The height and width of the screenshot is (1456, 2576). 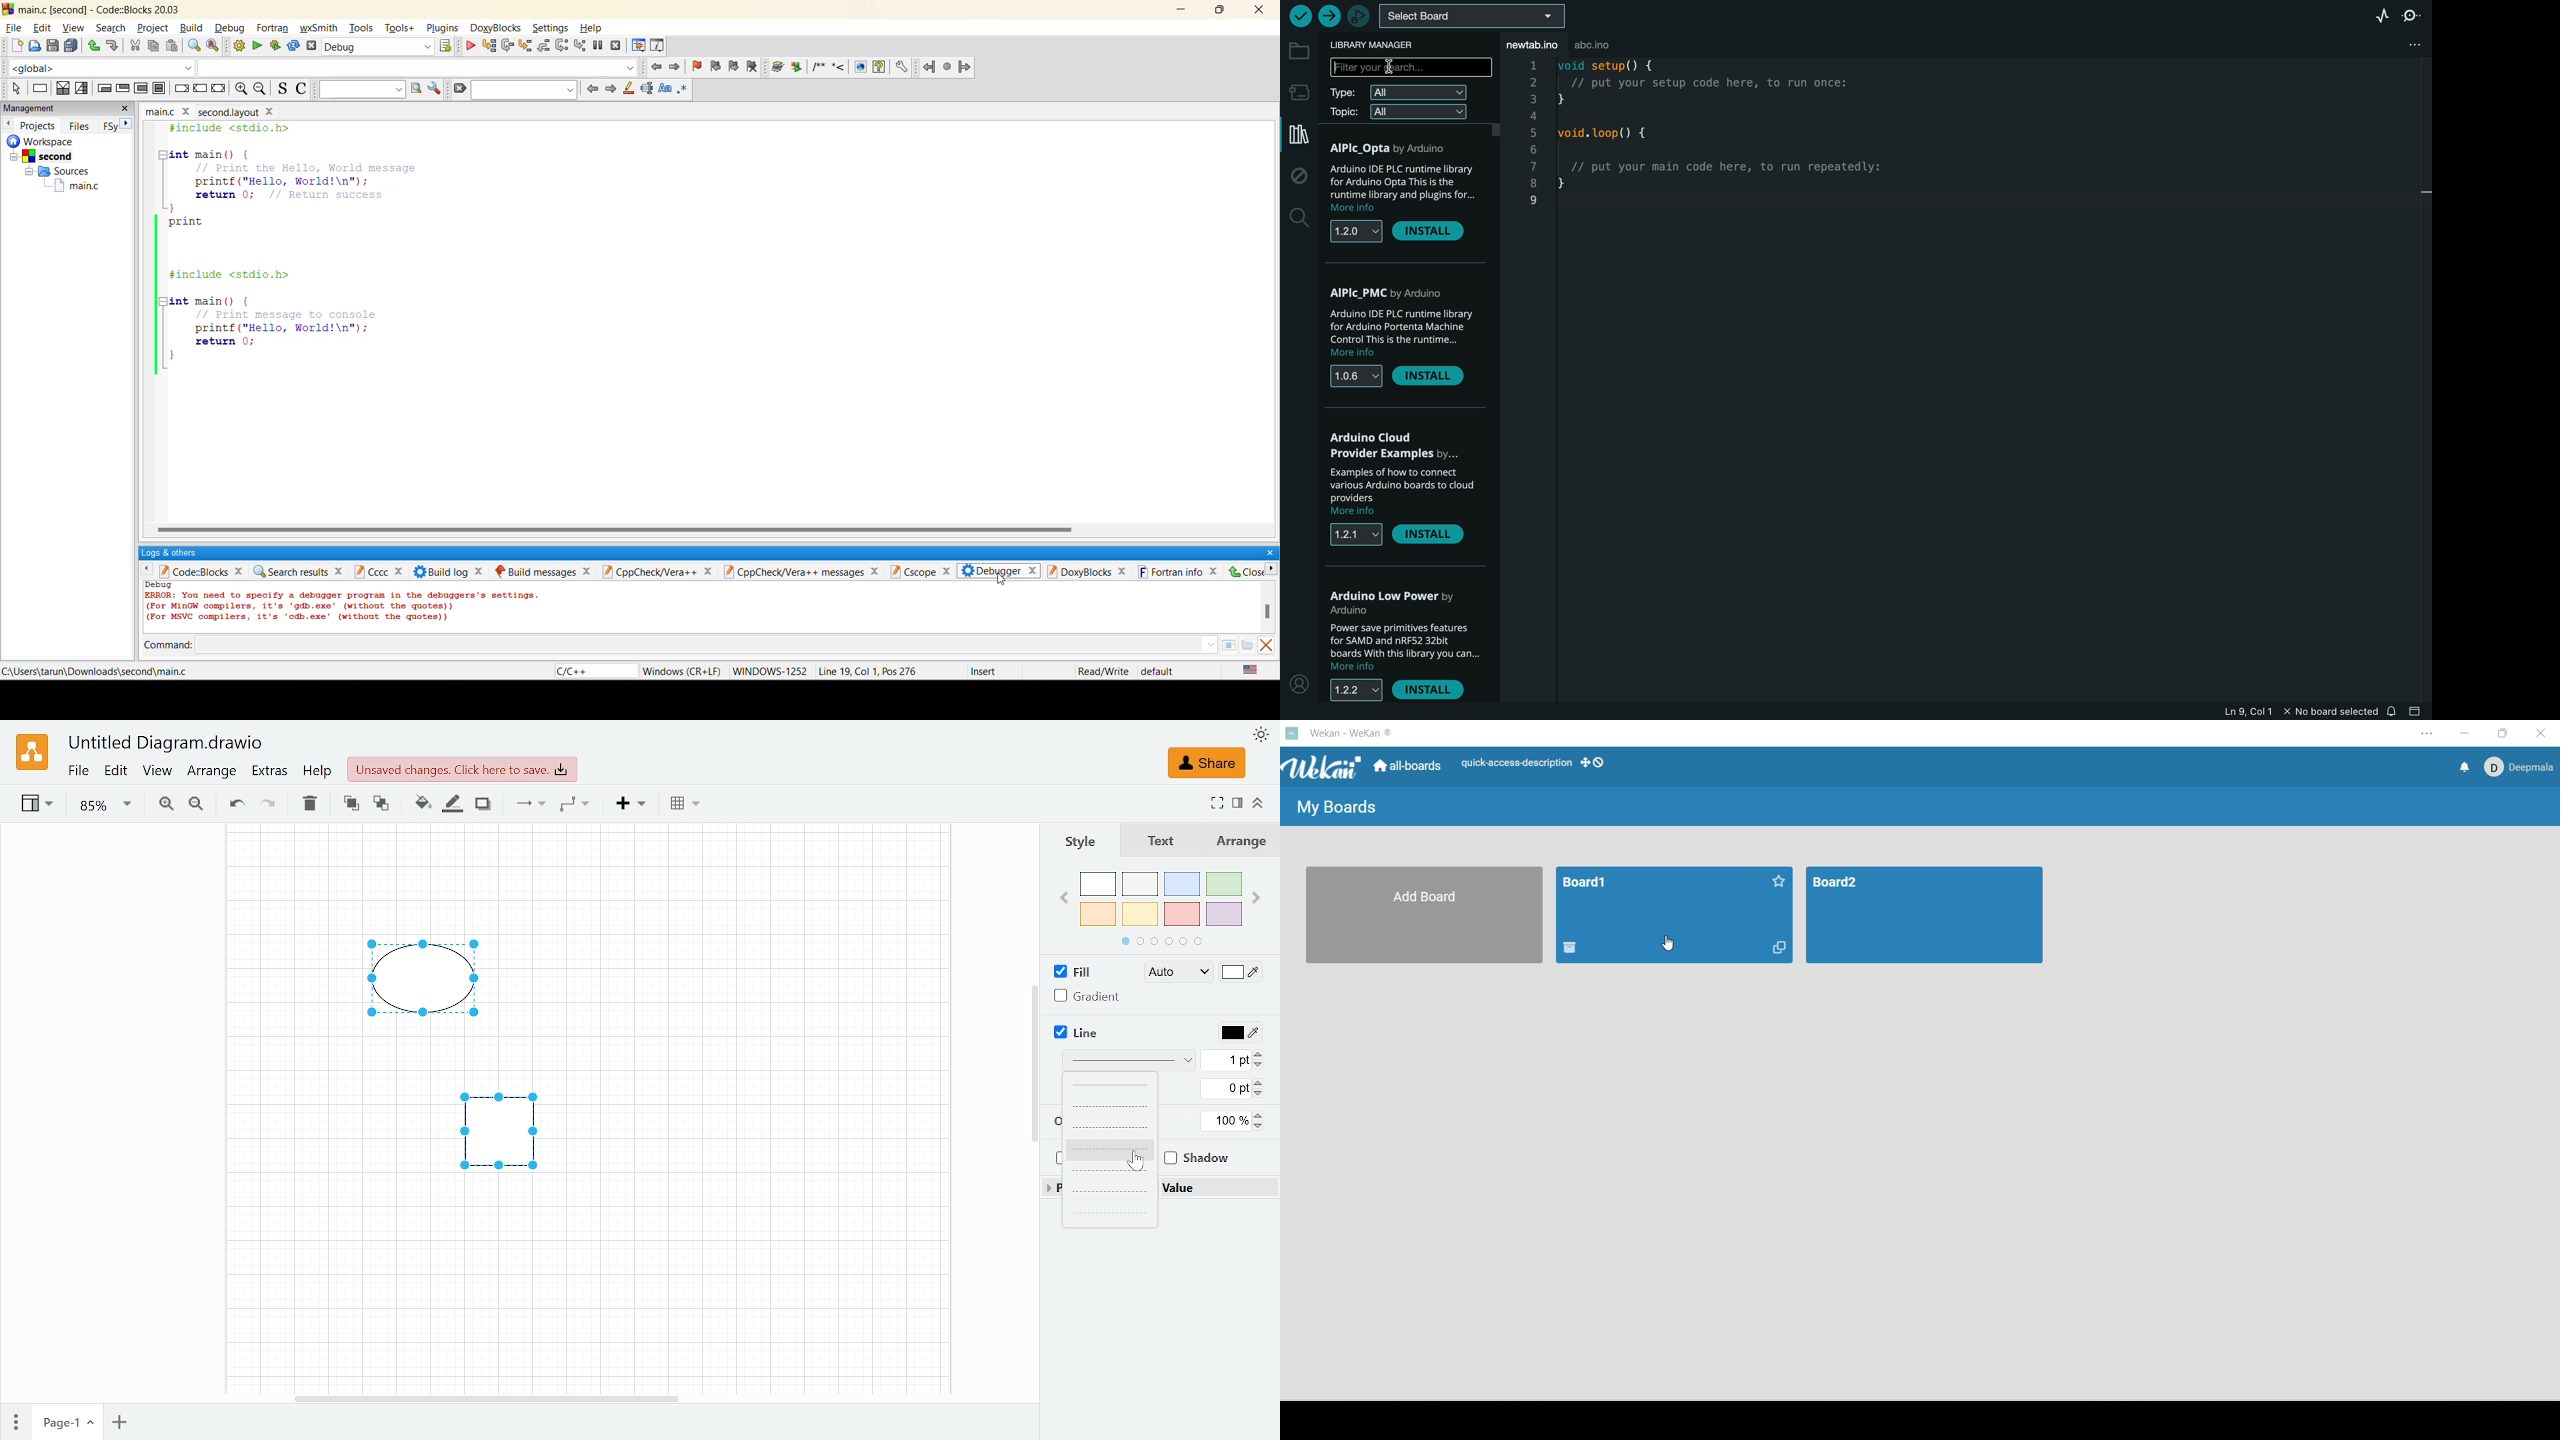 I want to click on save everything, so click(x=71, y=47).